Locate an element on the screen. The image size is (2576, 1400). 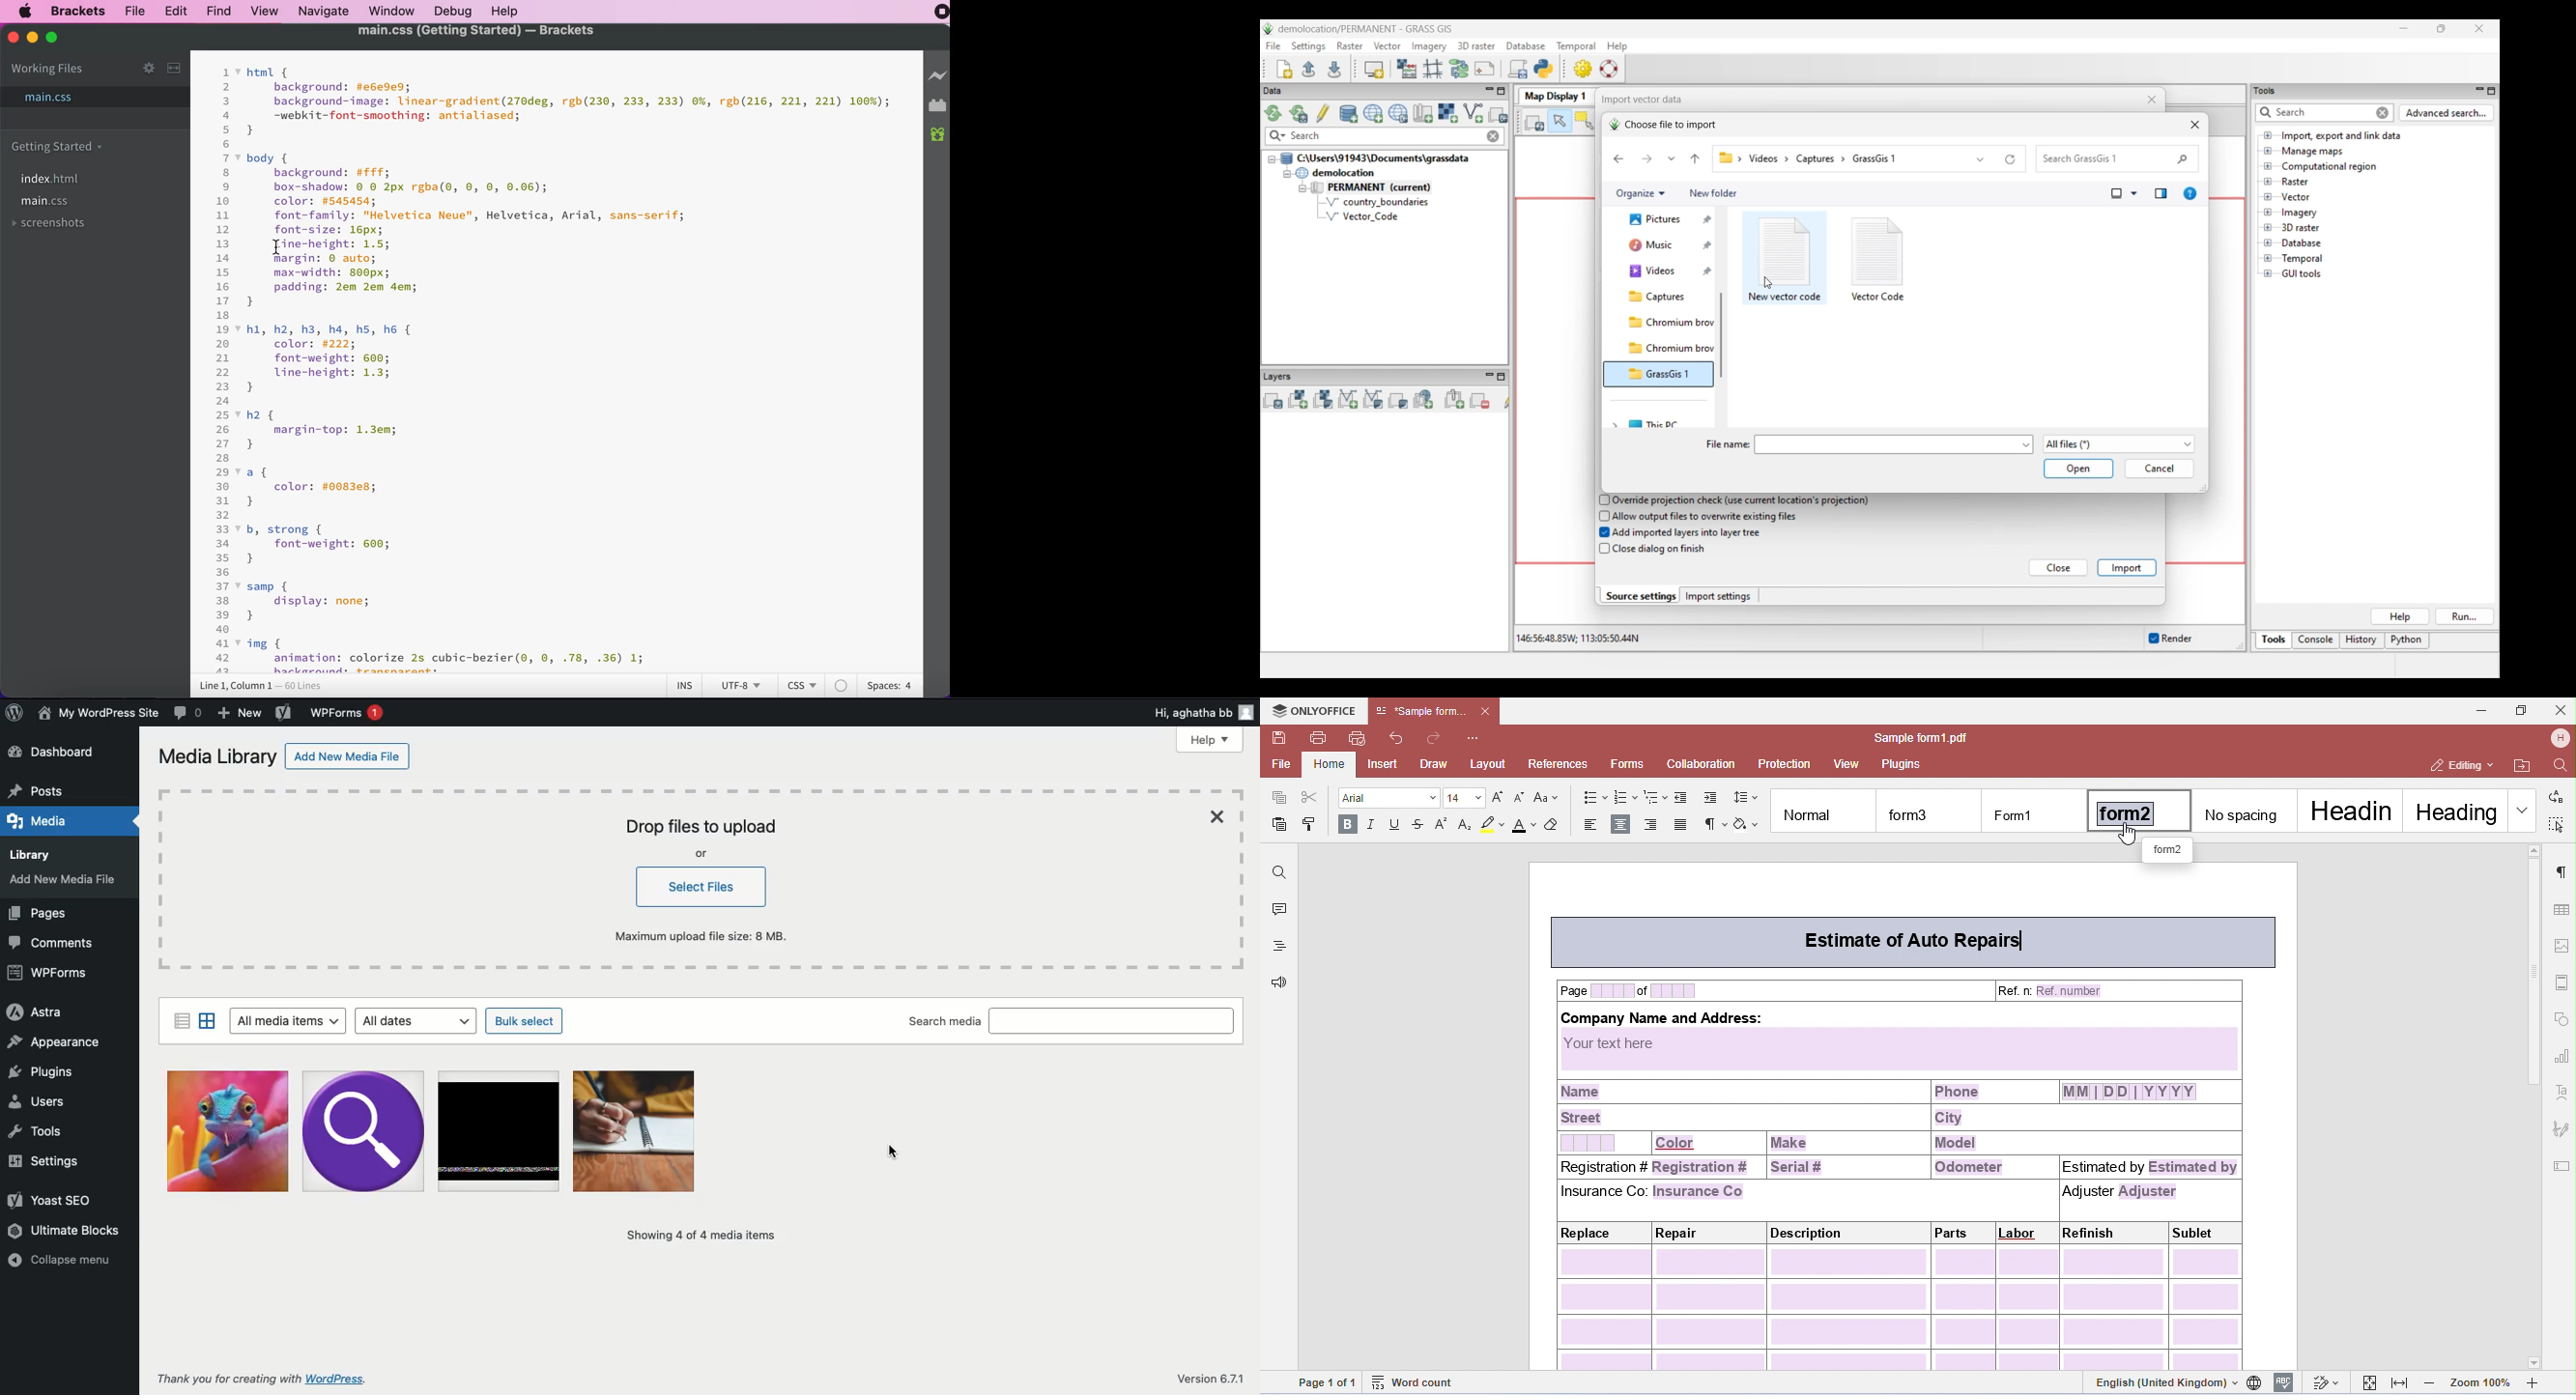
Showing 4 of 4 media items is located at coordinates (697, 1235).